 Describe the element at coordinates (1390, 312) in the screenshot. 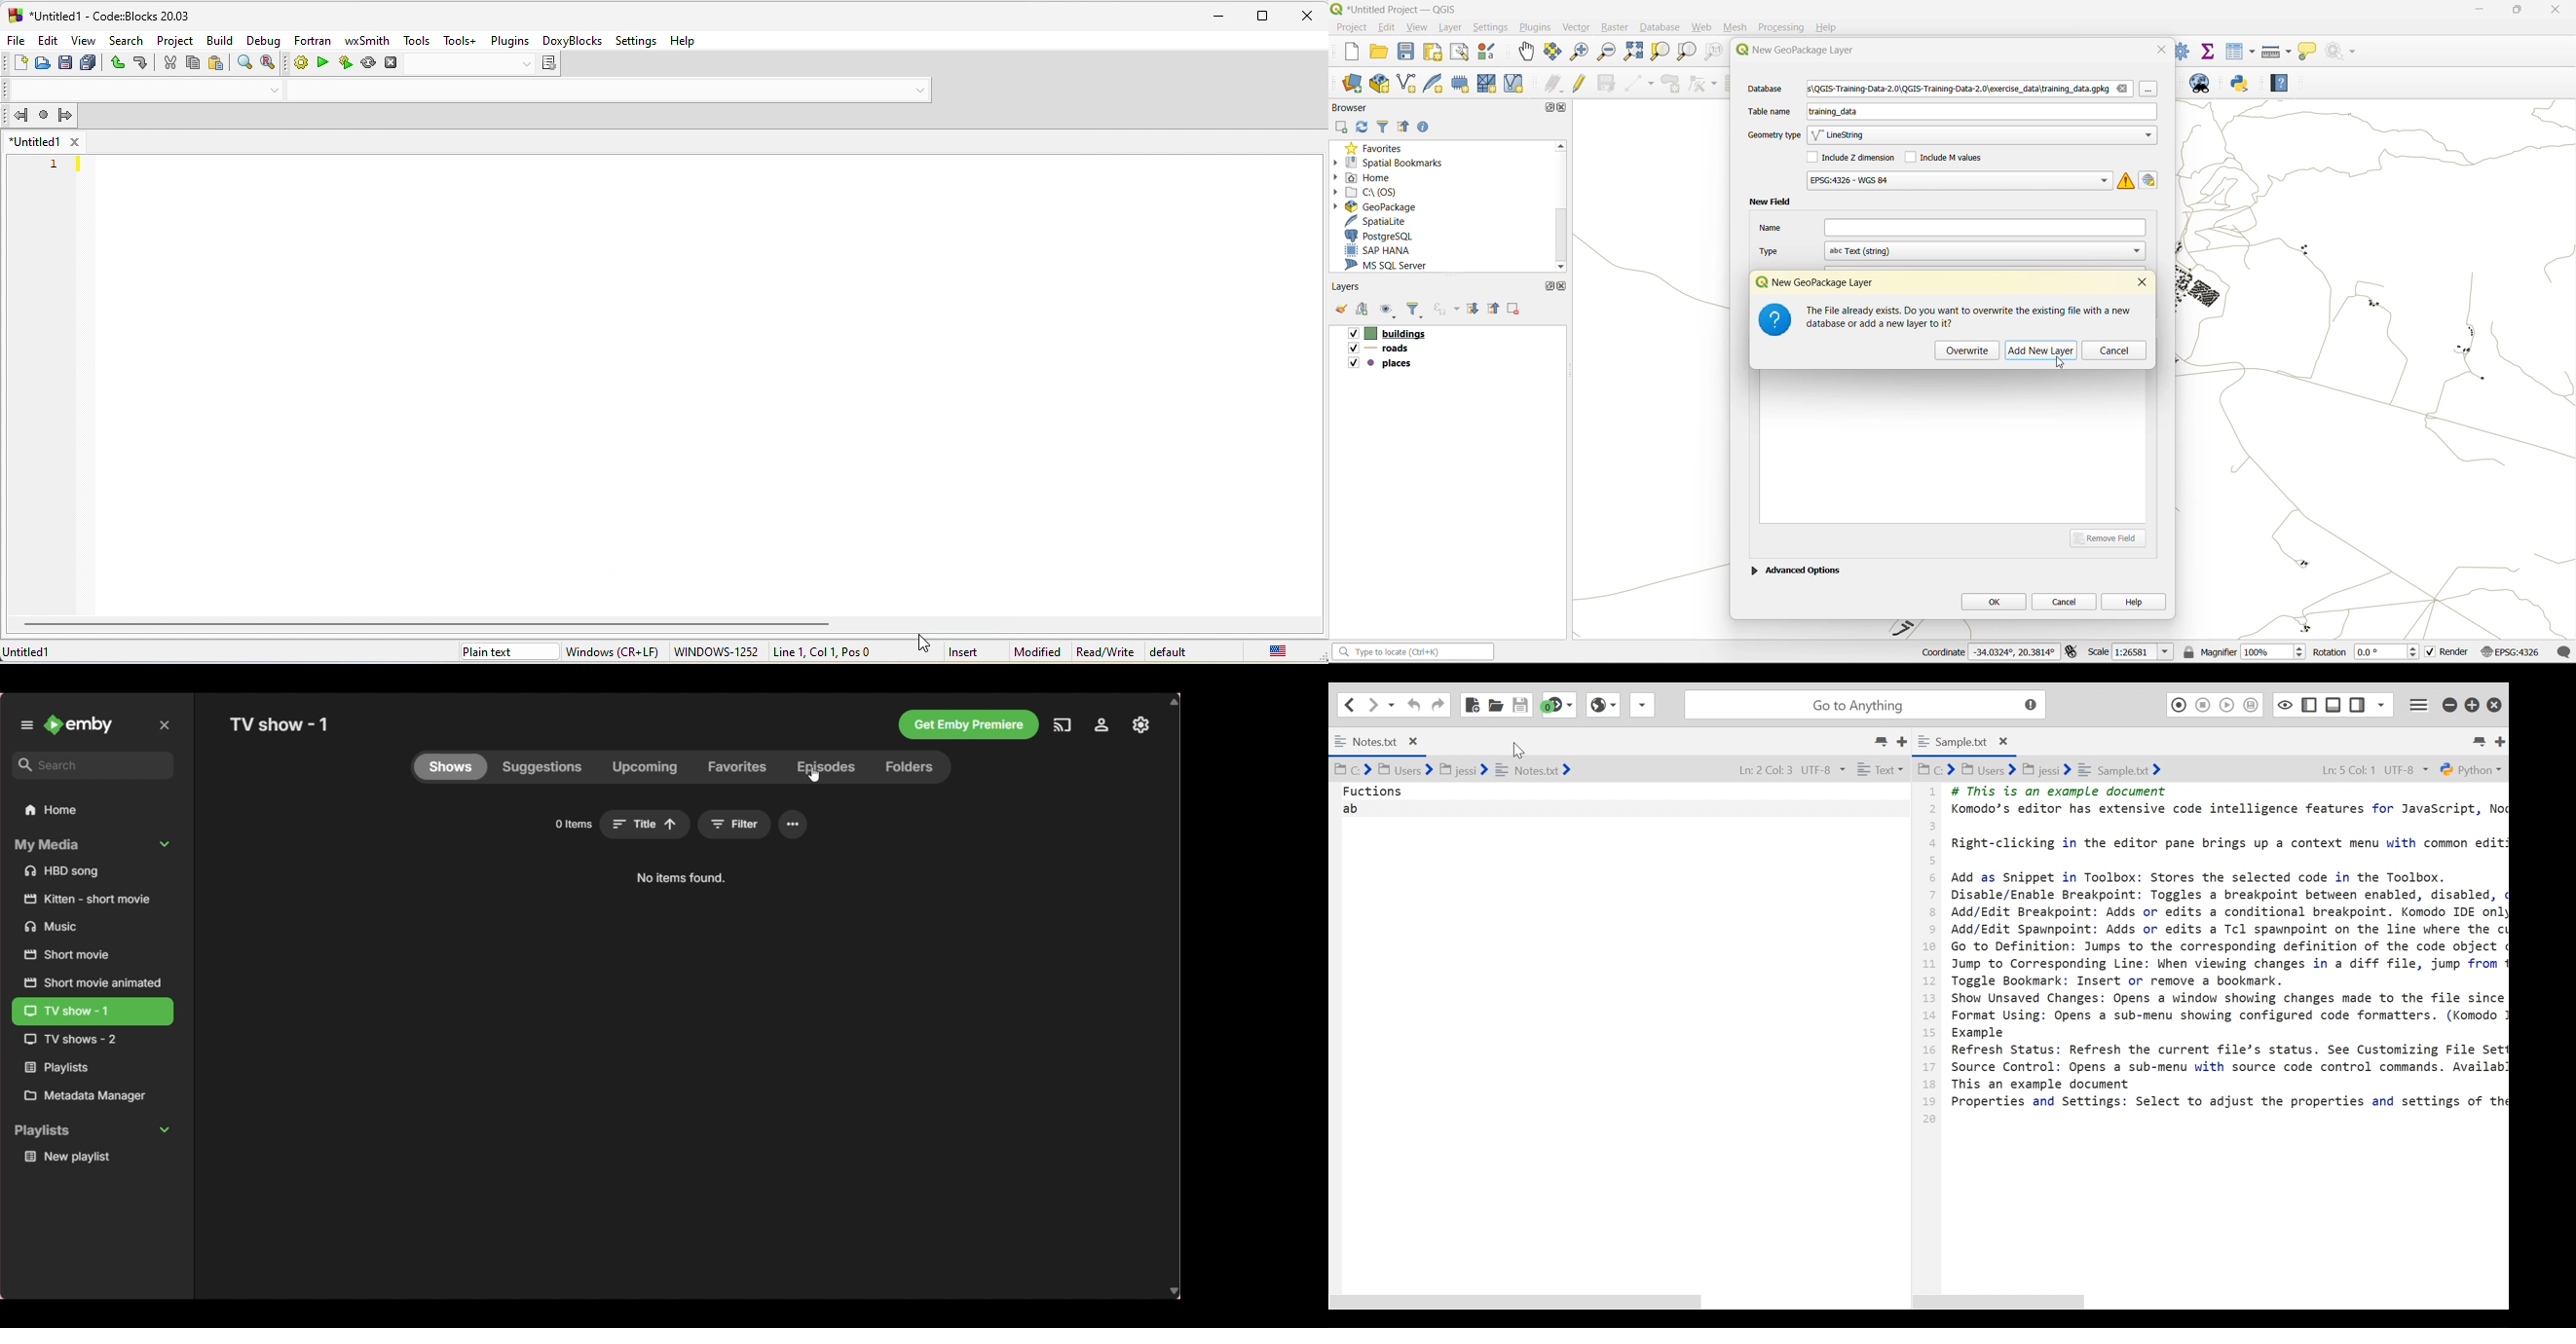

I see `manage map` at that location.